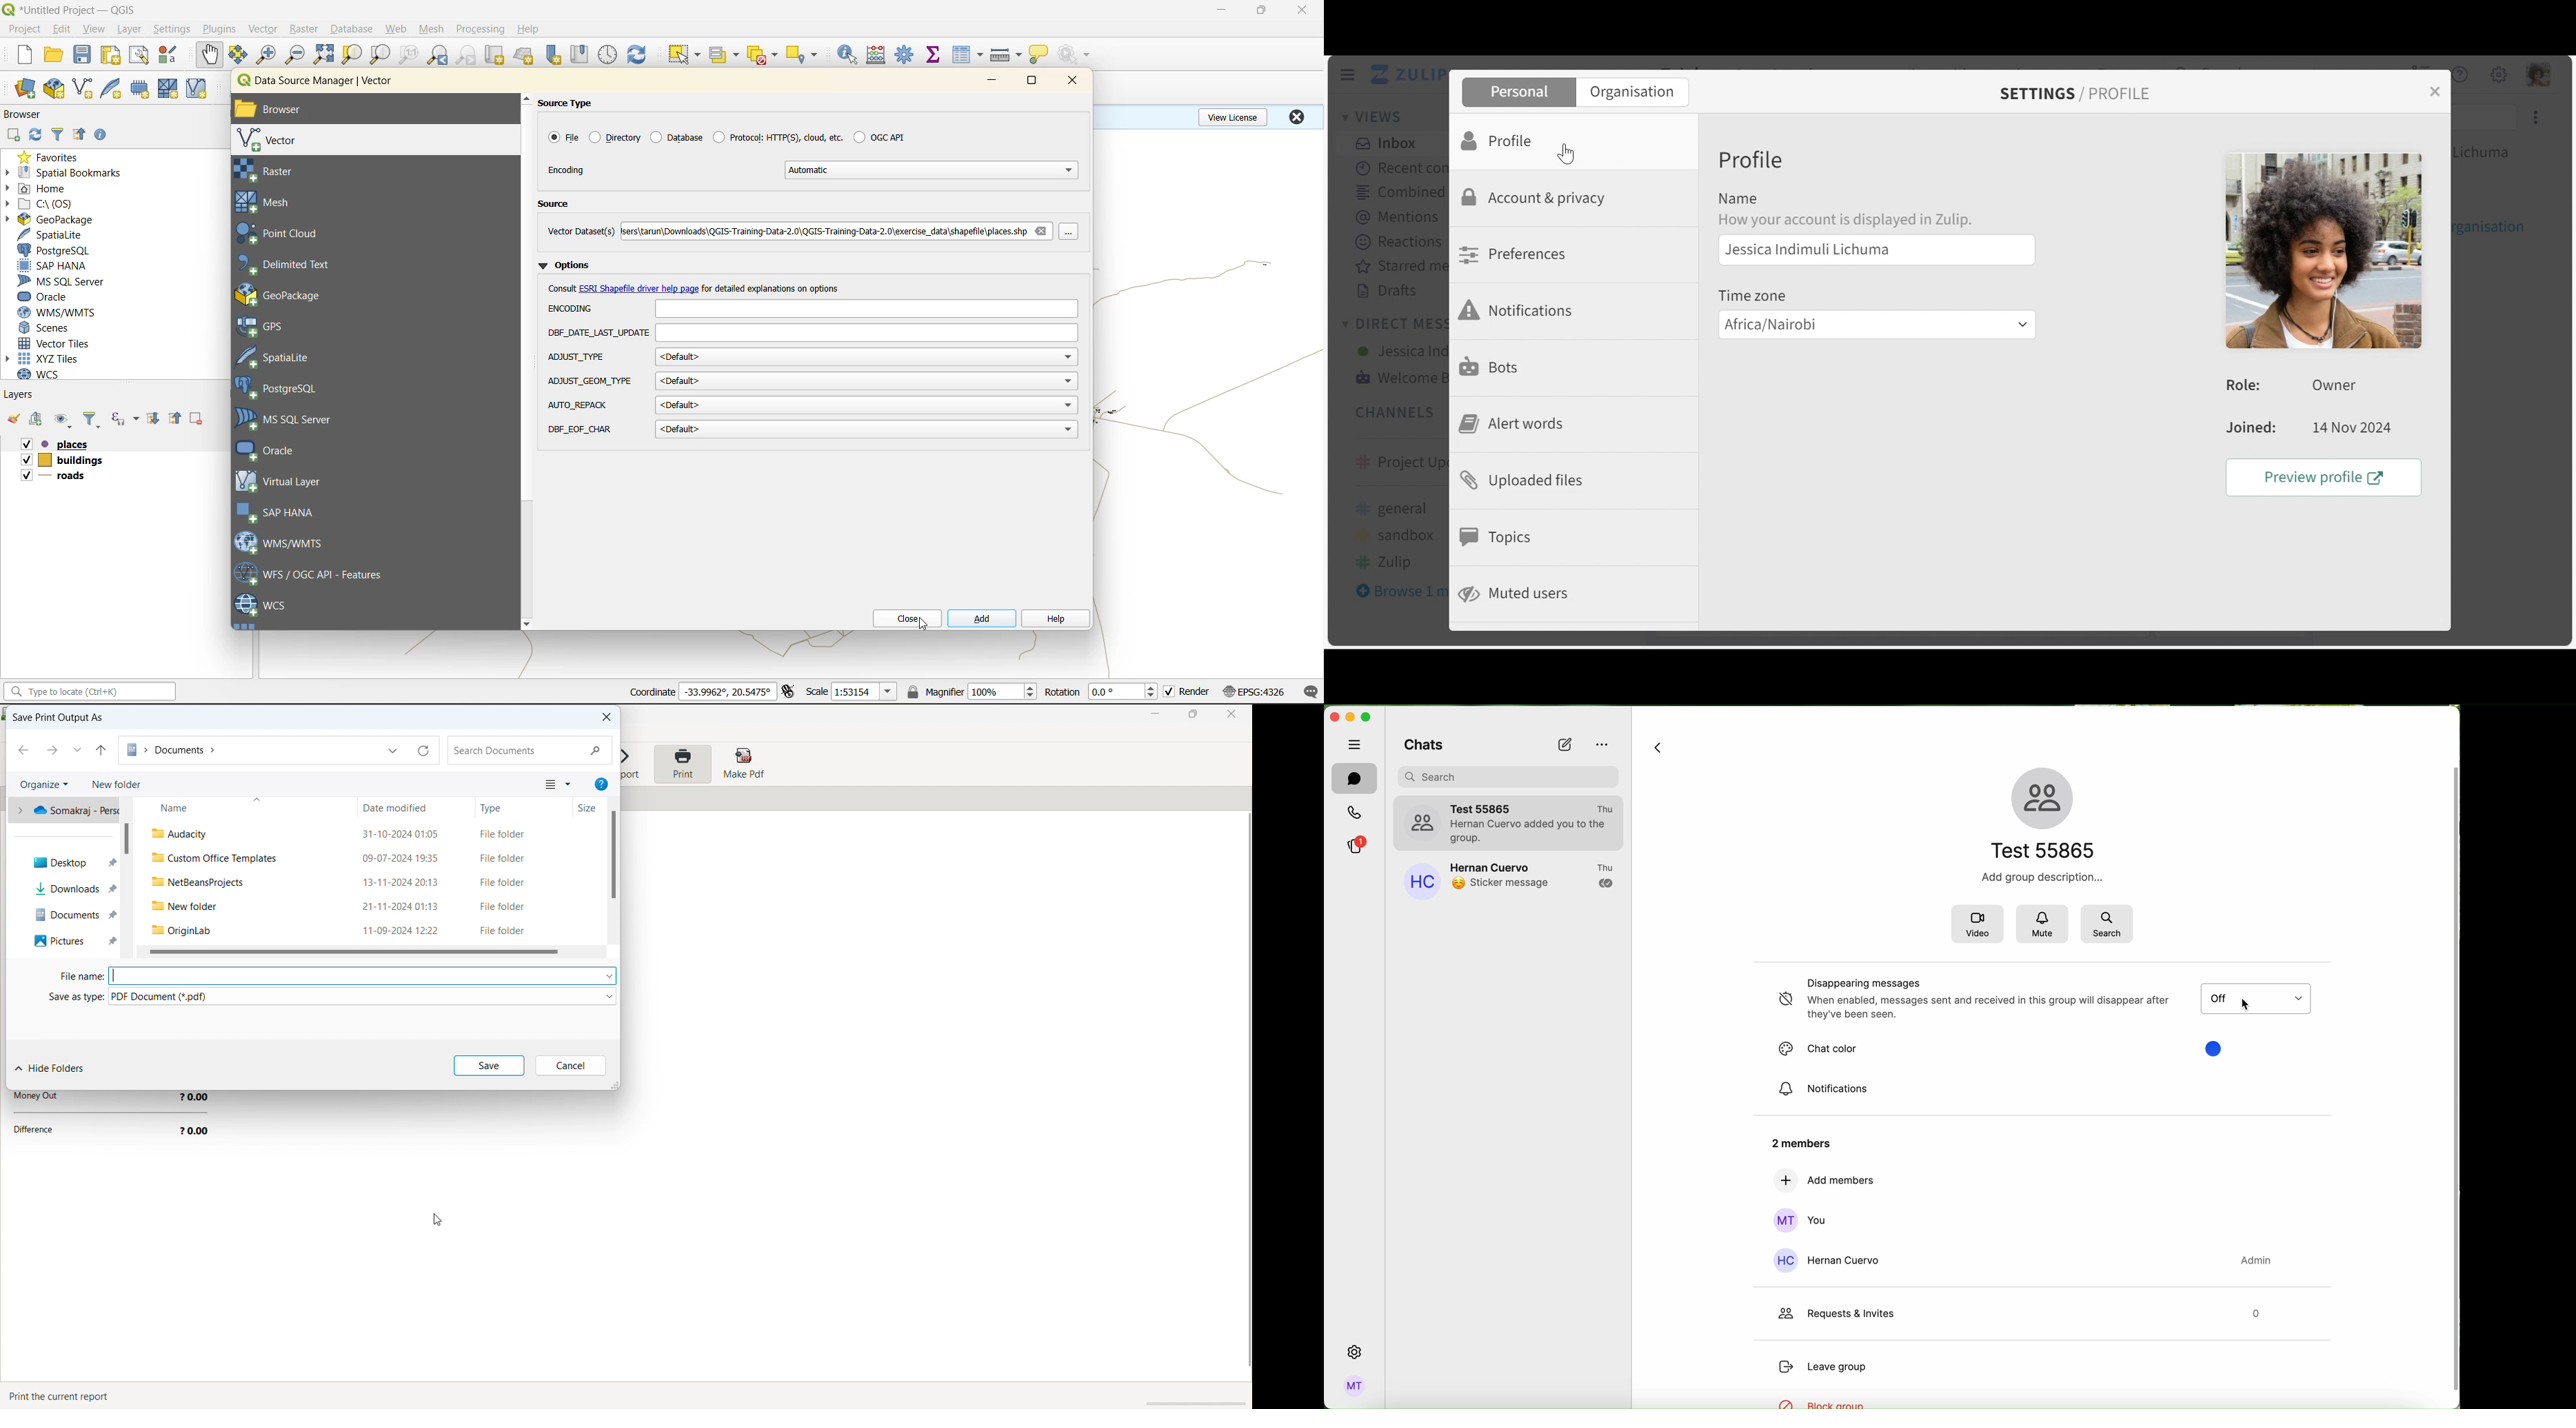 This screenshot has width=2576, height=1428. Describe the element at coordinates (381, 57) in the screenshot. I see `zoom layer` at that location.